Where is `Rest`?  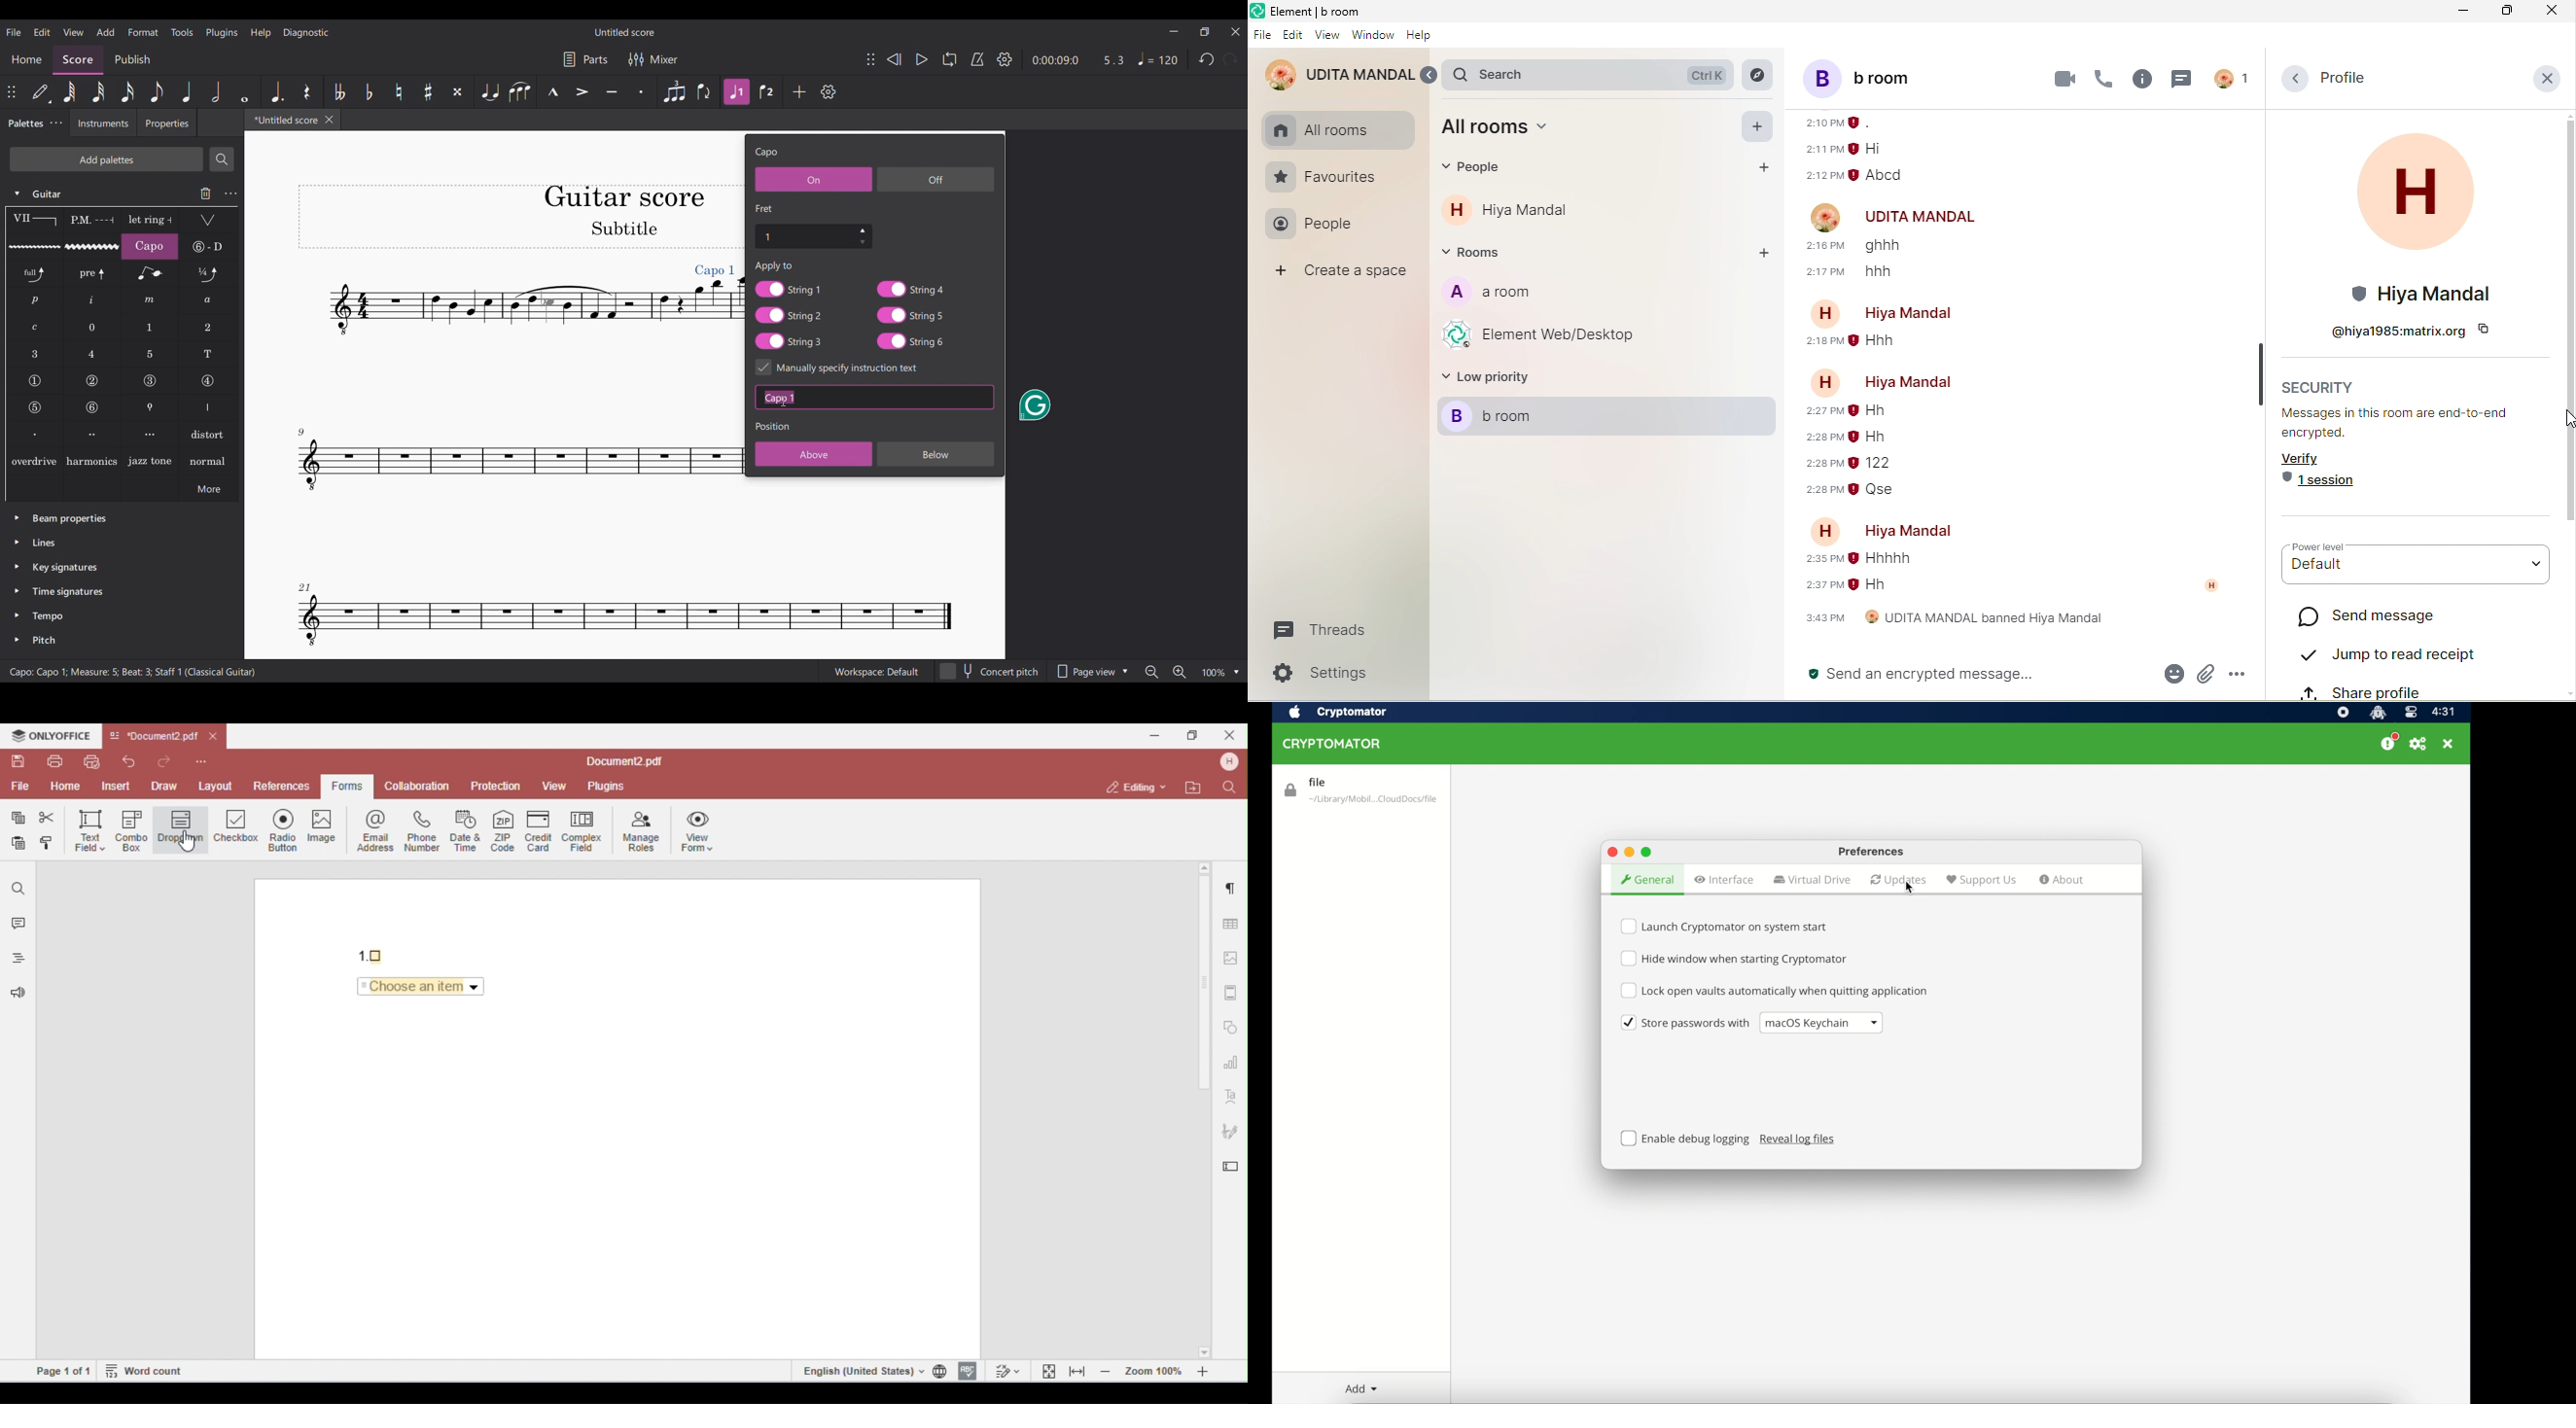
Rest is located at coordinates (307, 92).